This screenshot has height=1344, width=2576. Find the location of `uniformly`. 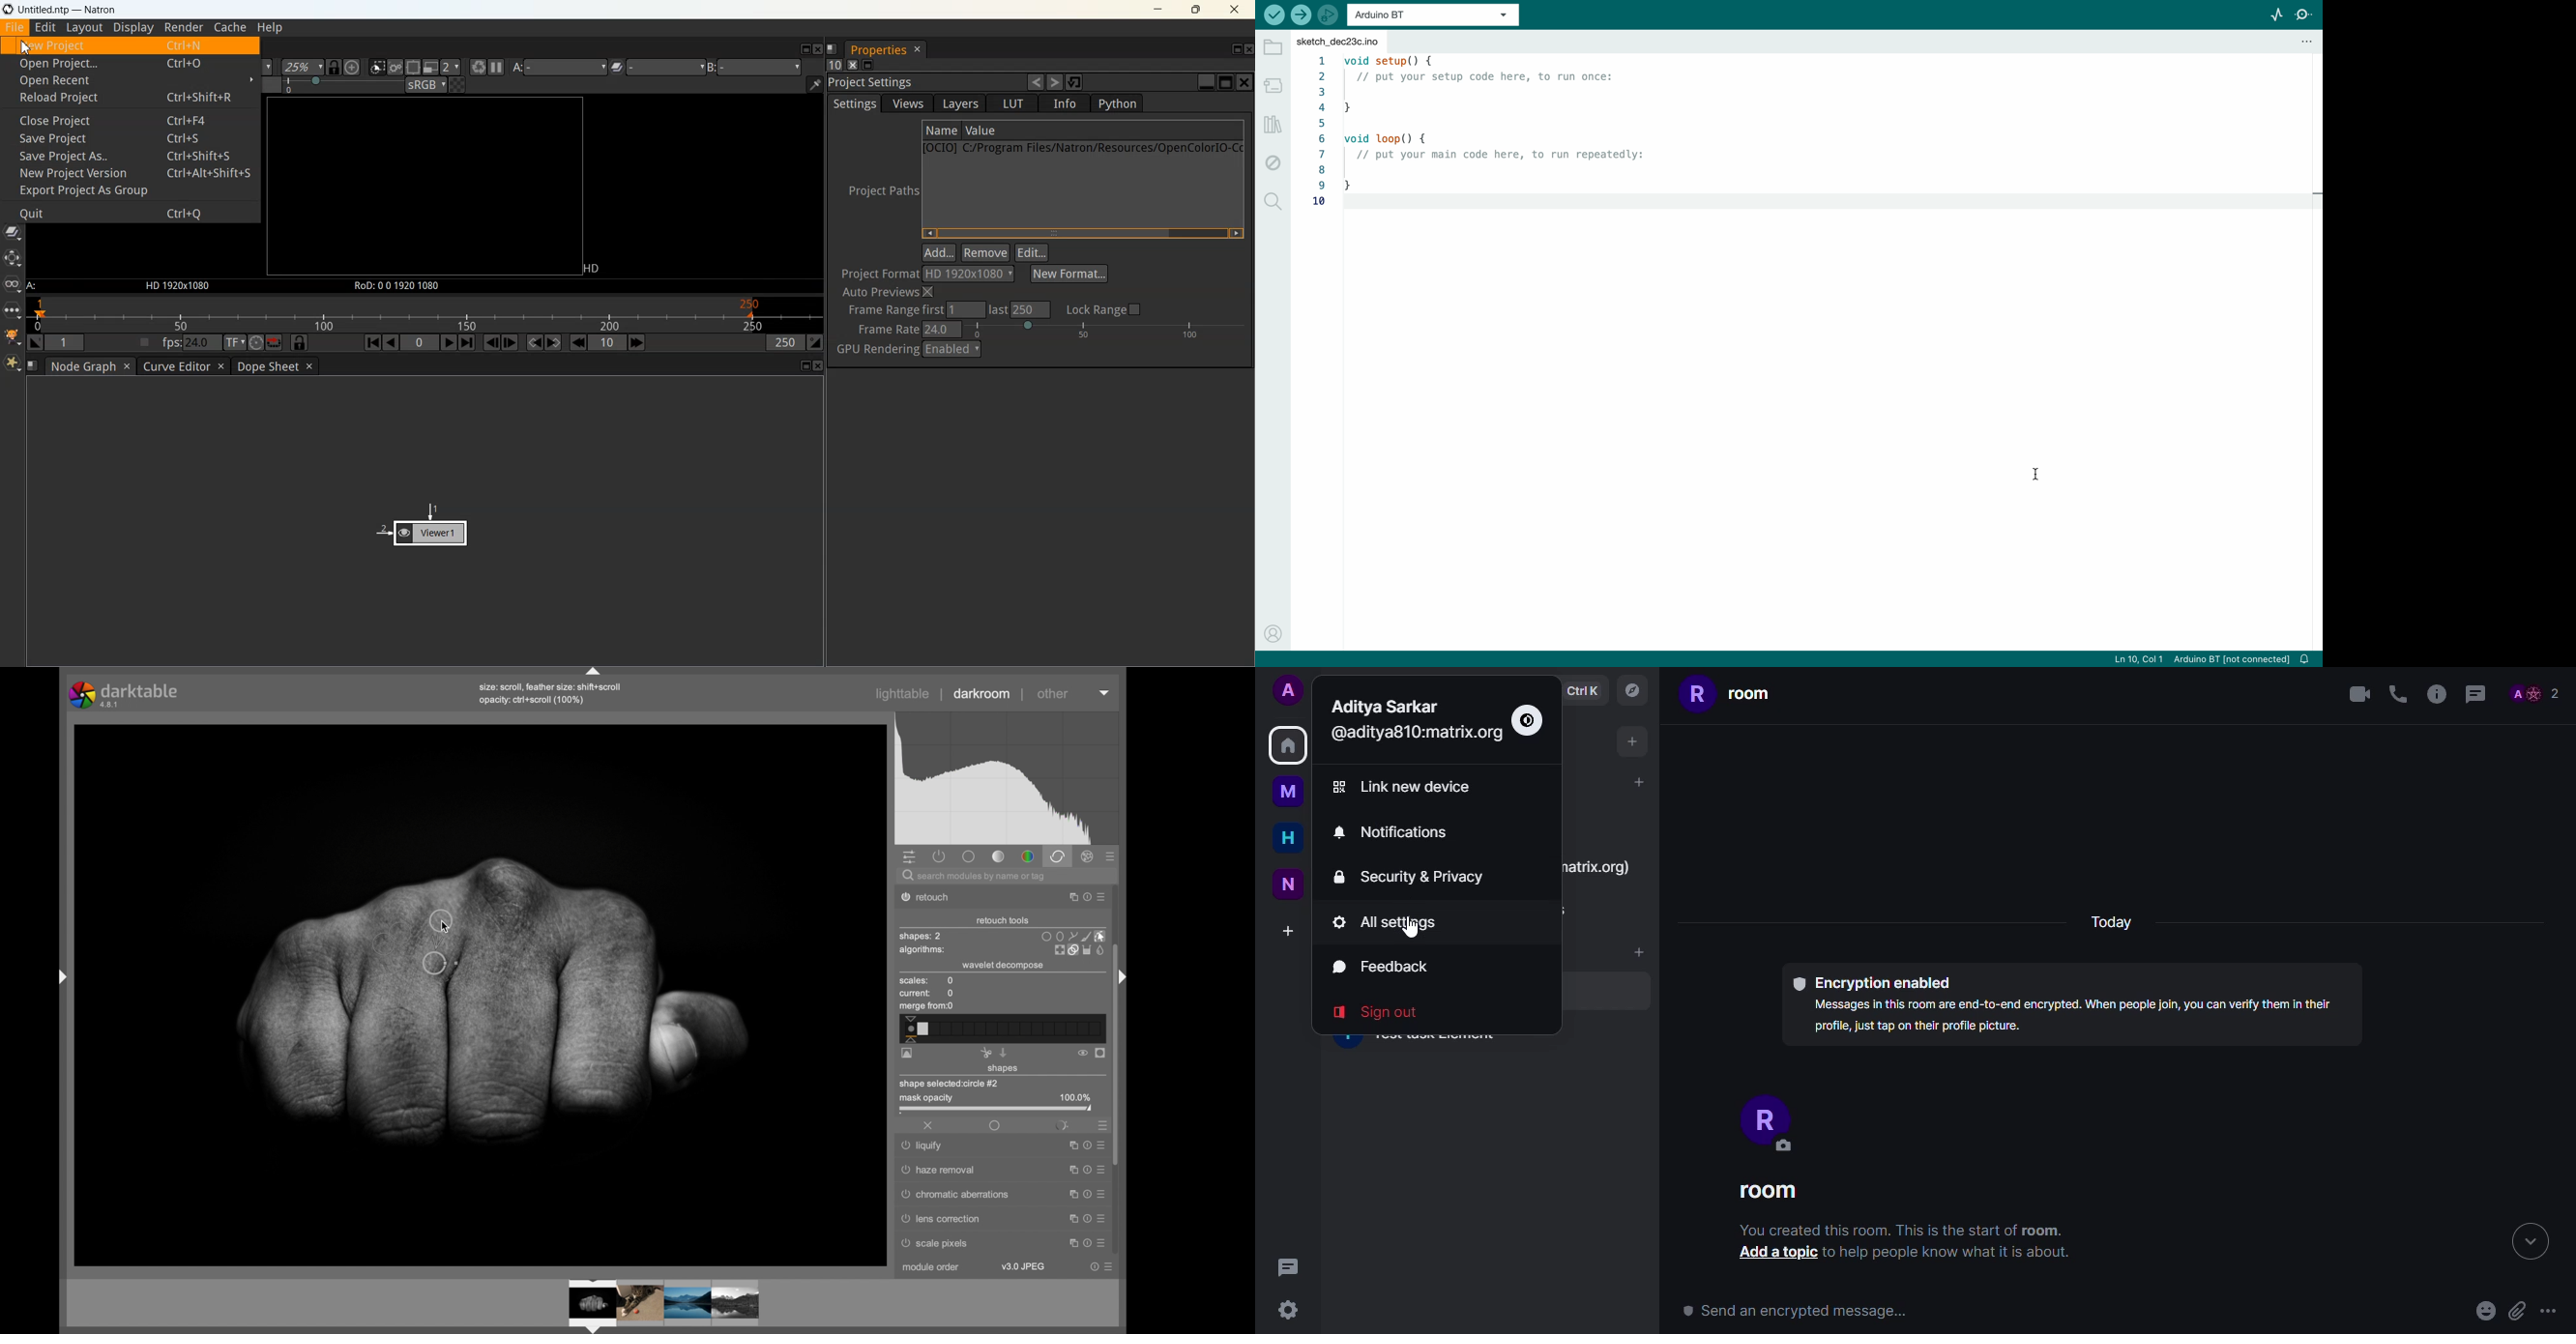

uniformly is located at coordinates (995, 1125).